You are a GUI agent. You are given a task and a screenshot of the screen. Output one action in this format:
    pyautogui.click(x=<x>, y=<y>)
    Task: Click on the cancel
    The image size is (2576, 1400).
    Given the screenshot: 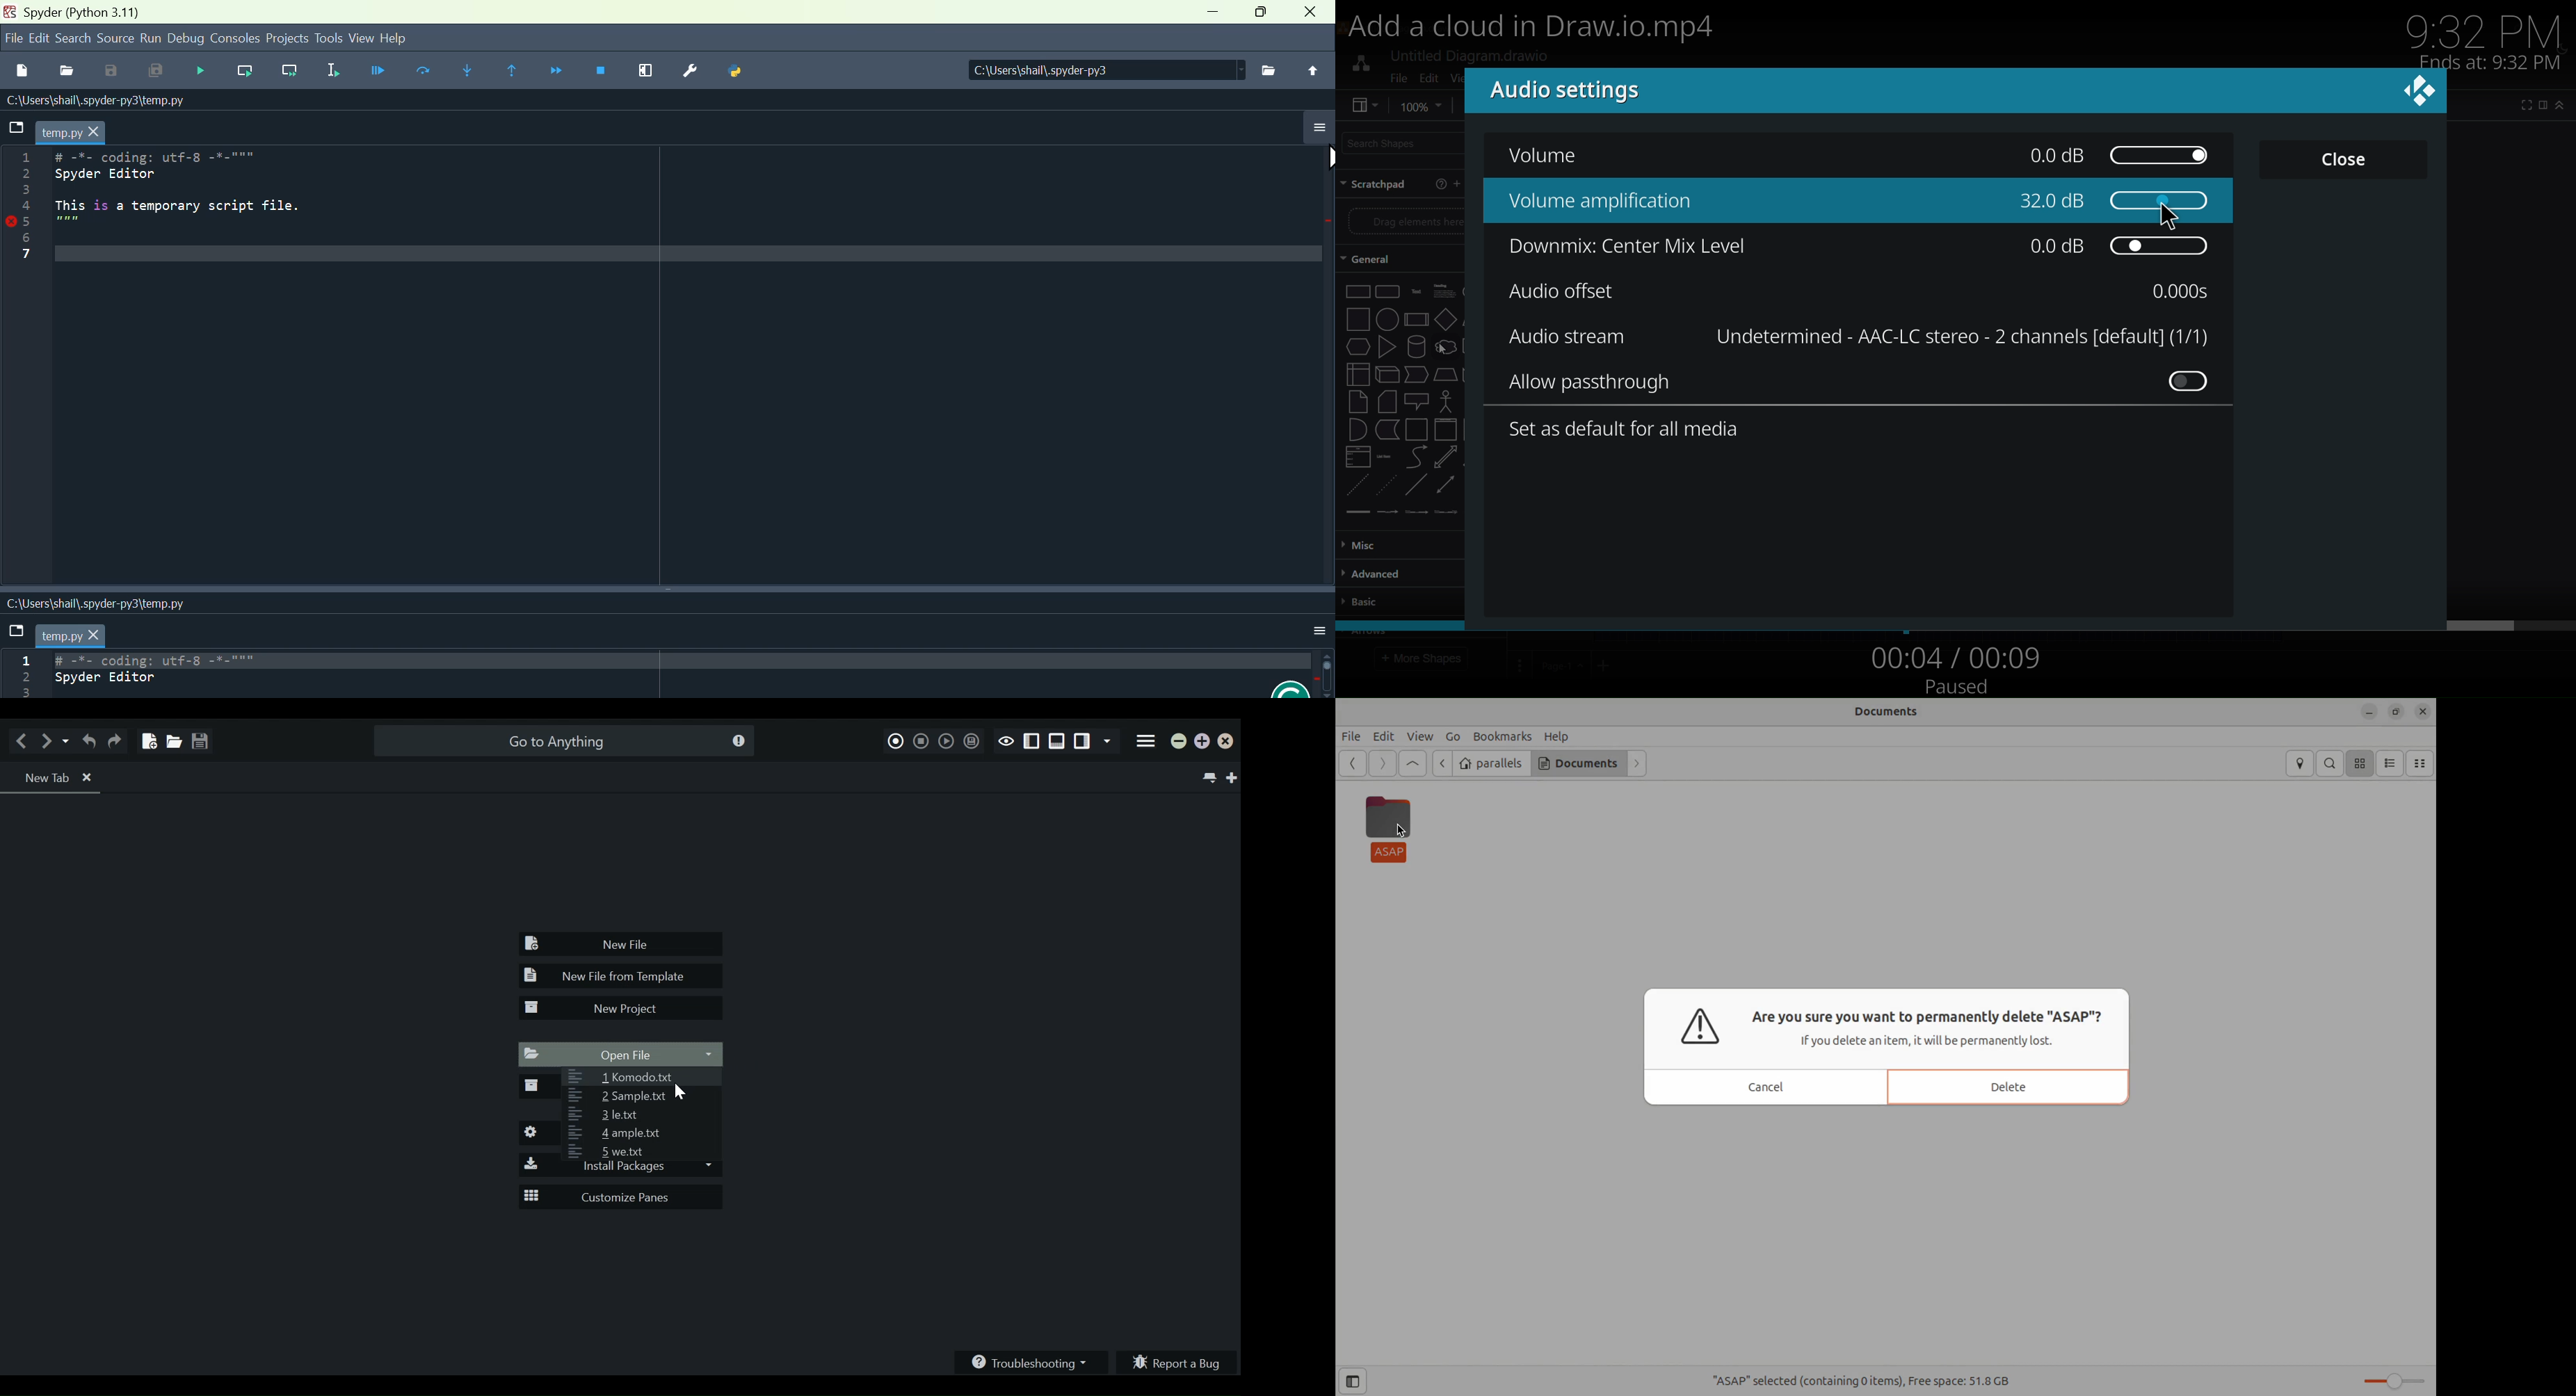 What is the action you would take?
    pyautogui.click(x=1765, y=1085)
    